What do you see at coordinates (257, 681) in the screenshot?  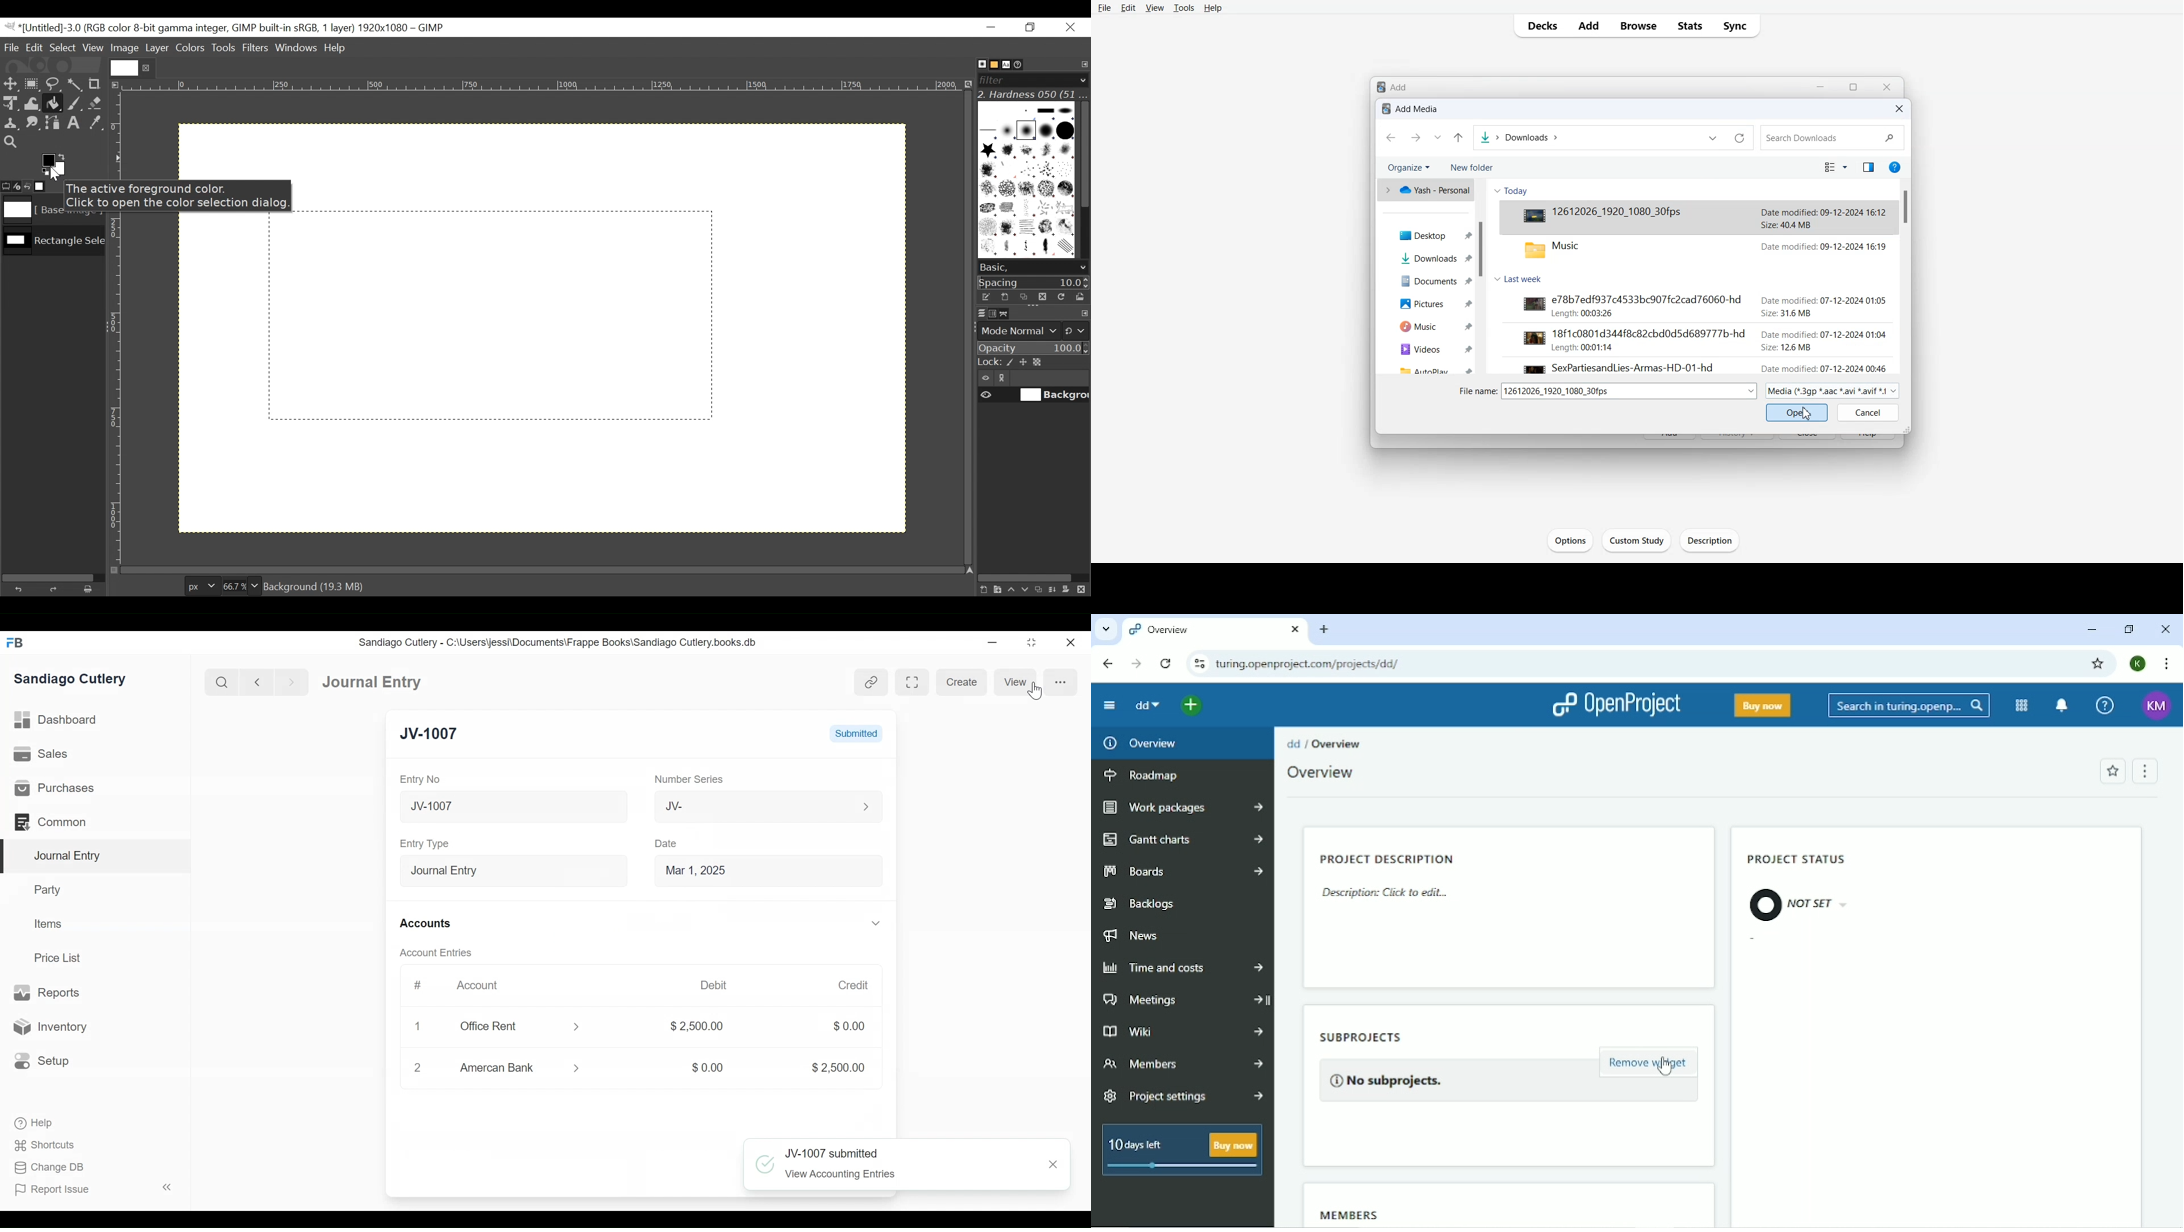 I see `back` at bounding box center [257, 681].